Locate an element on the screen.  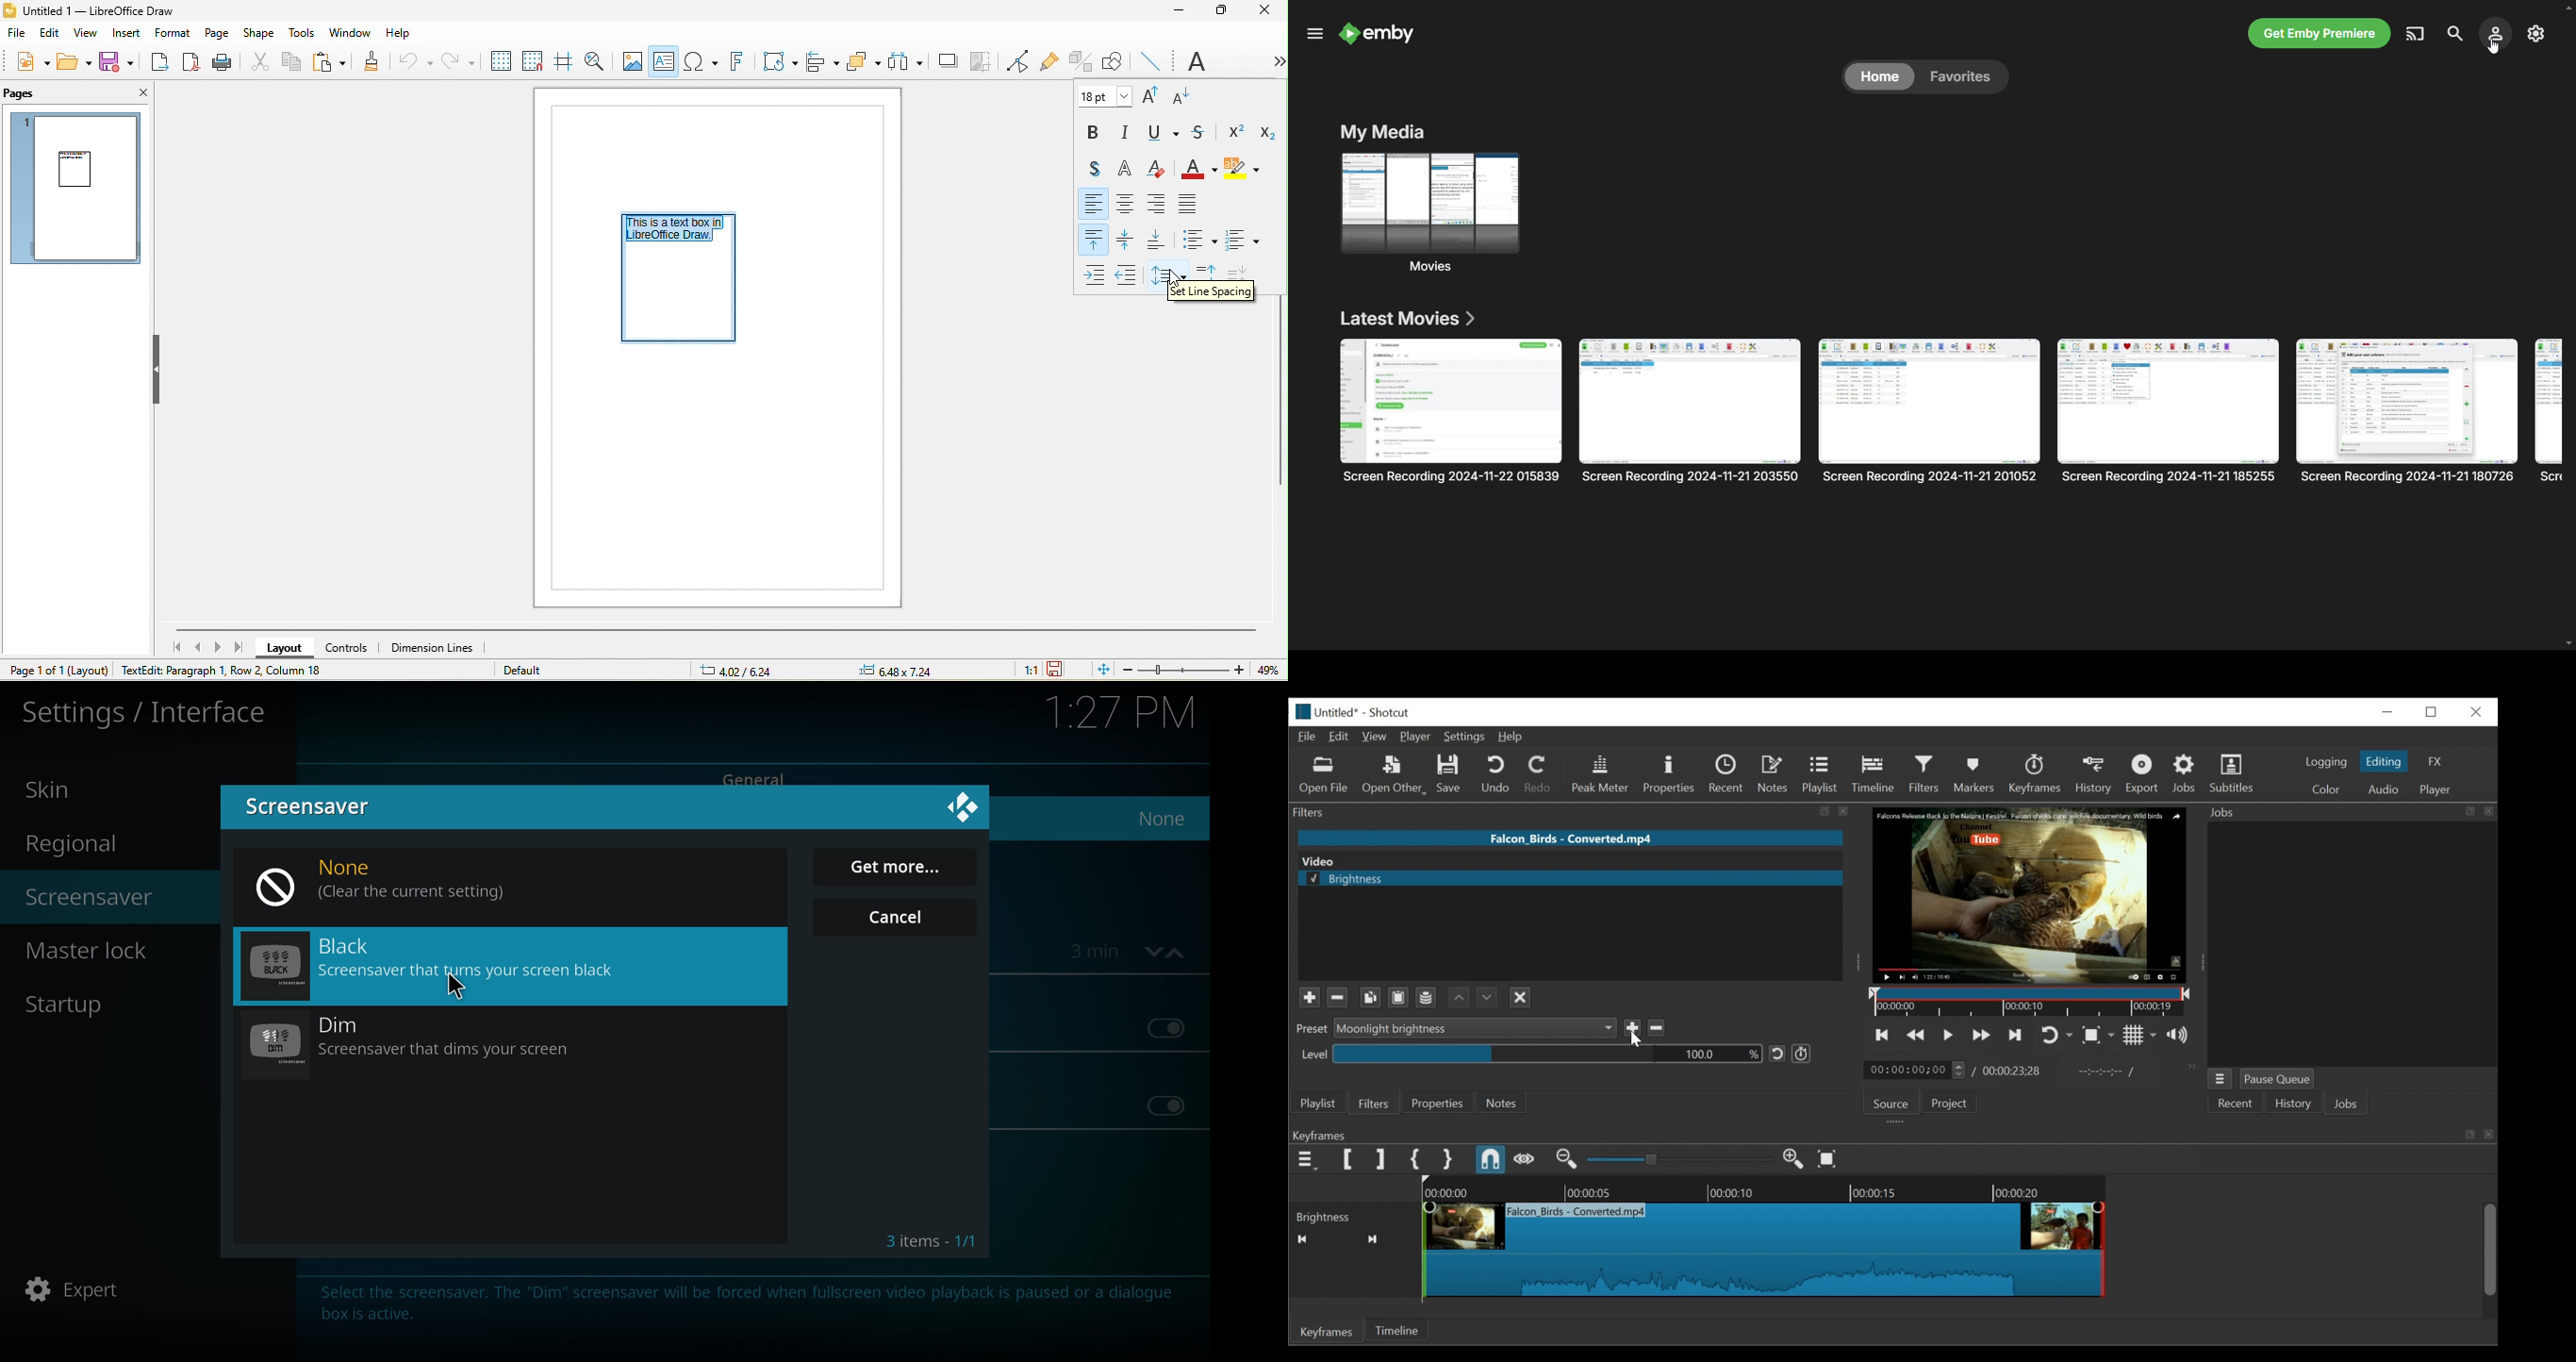
Show the volume control is located at coordinates (2181, 1036).